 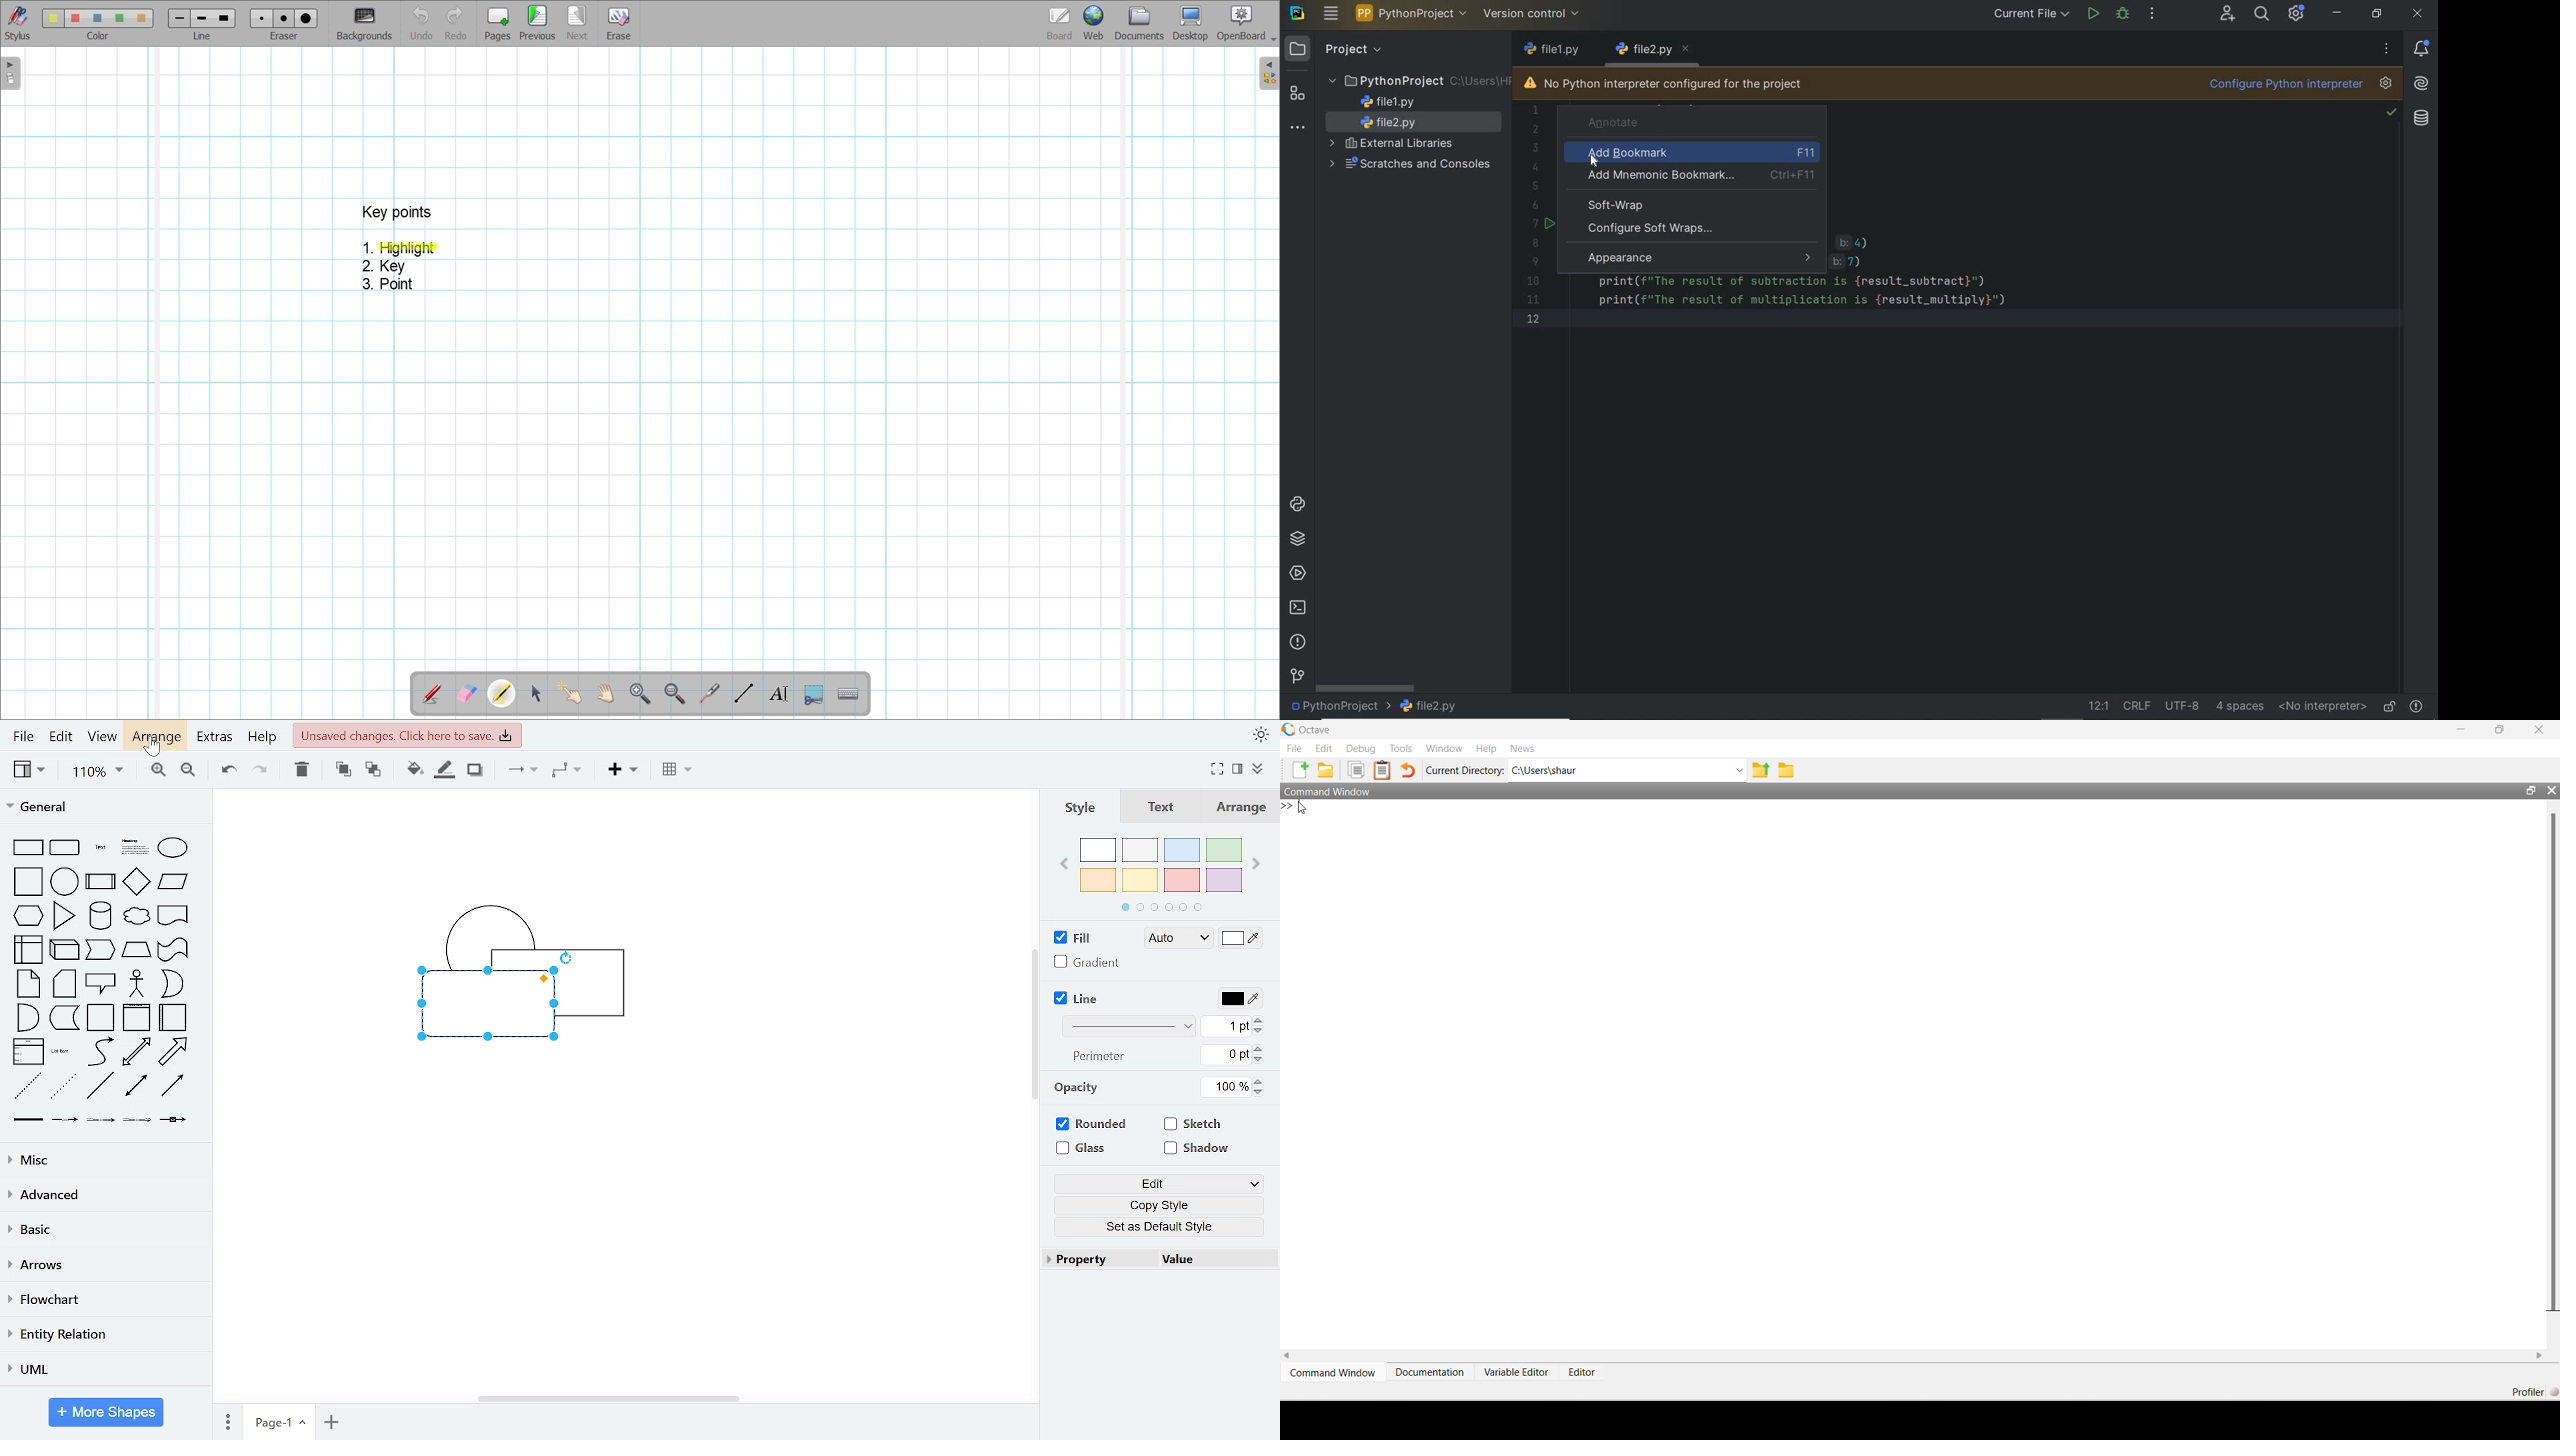 I want to click on connector with label, so click(x=66, y=1119).